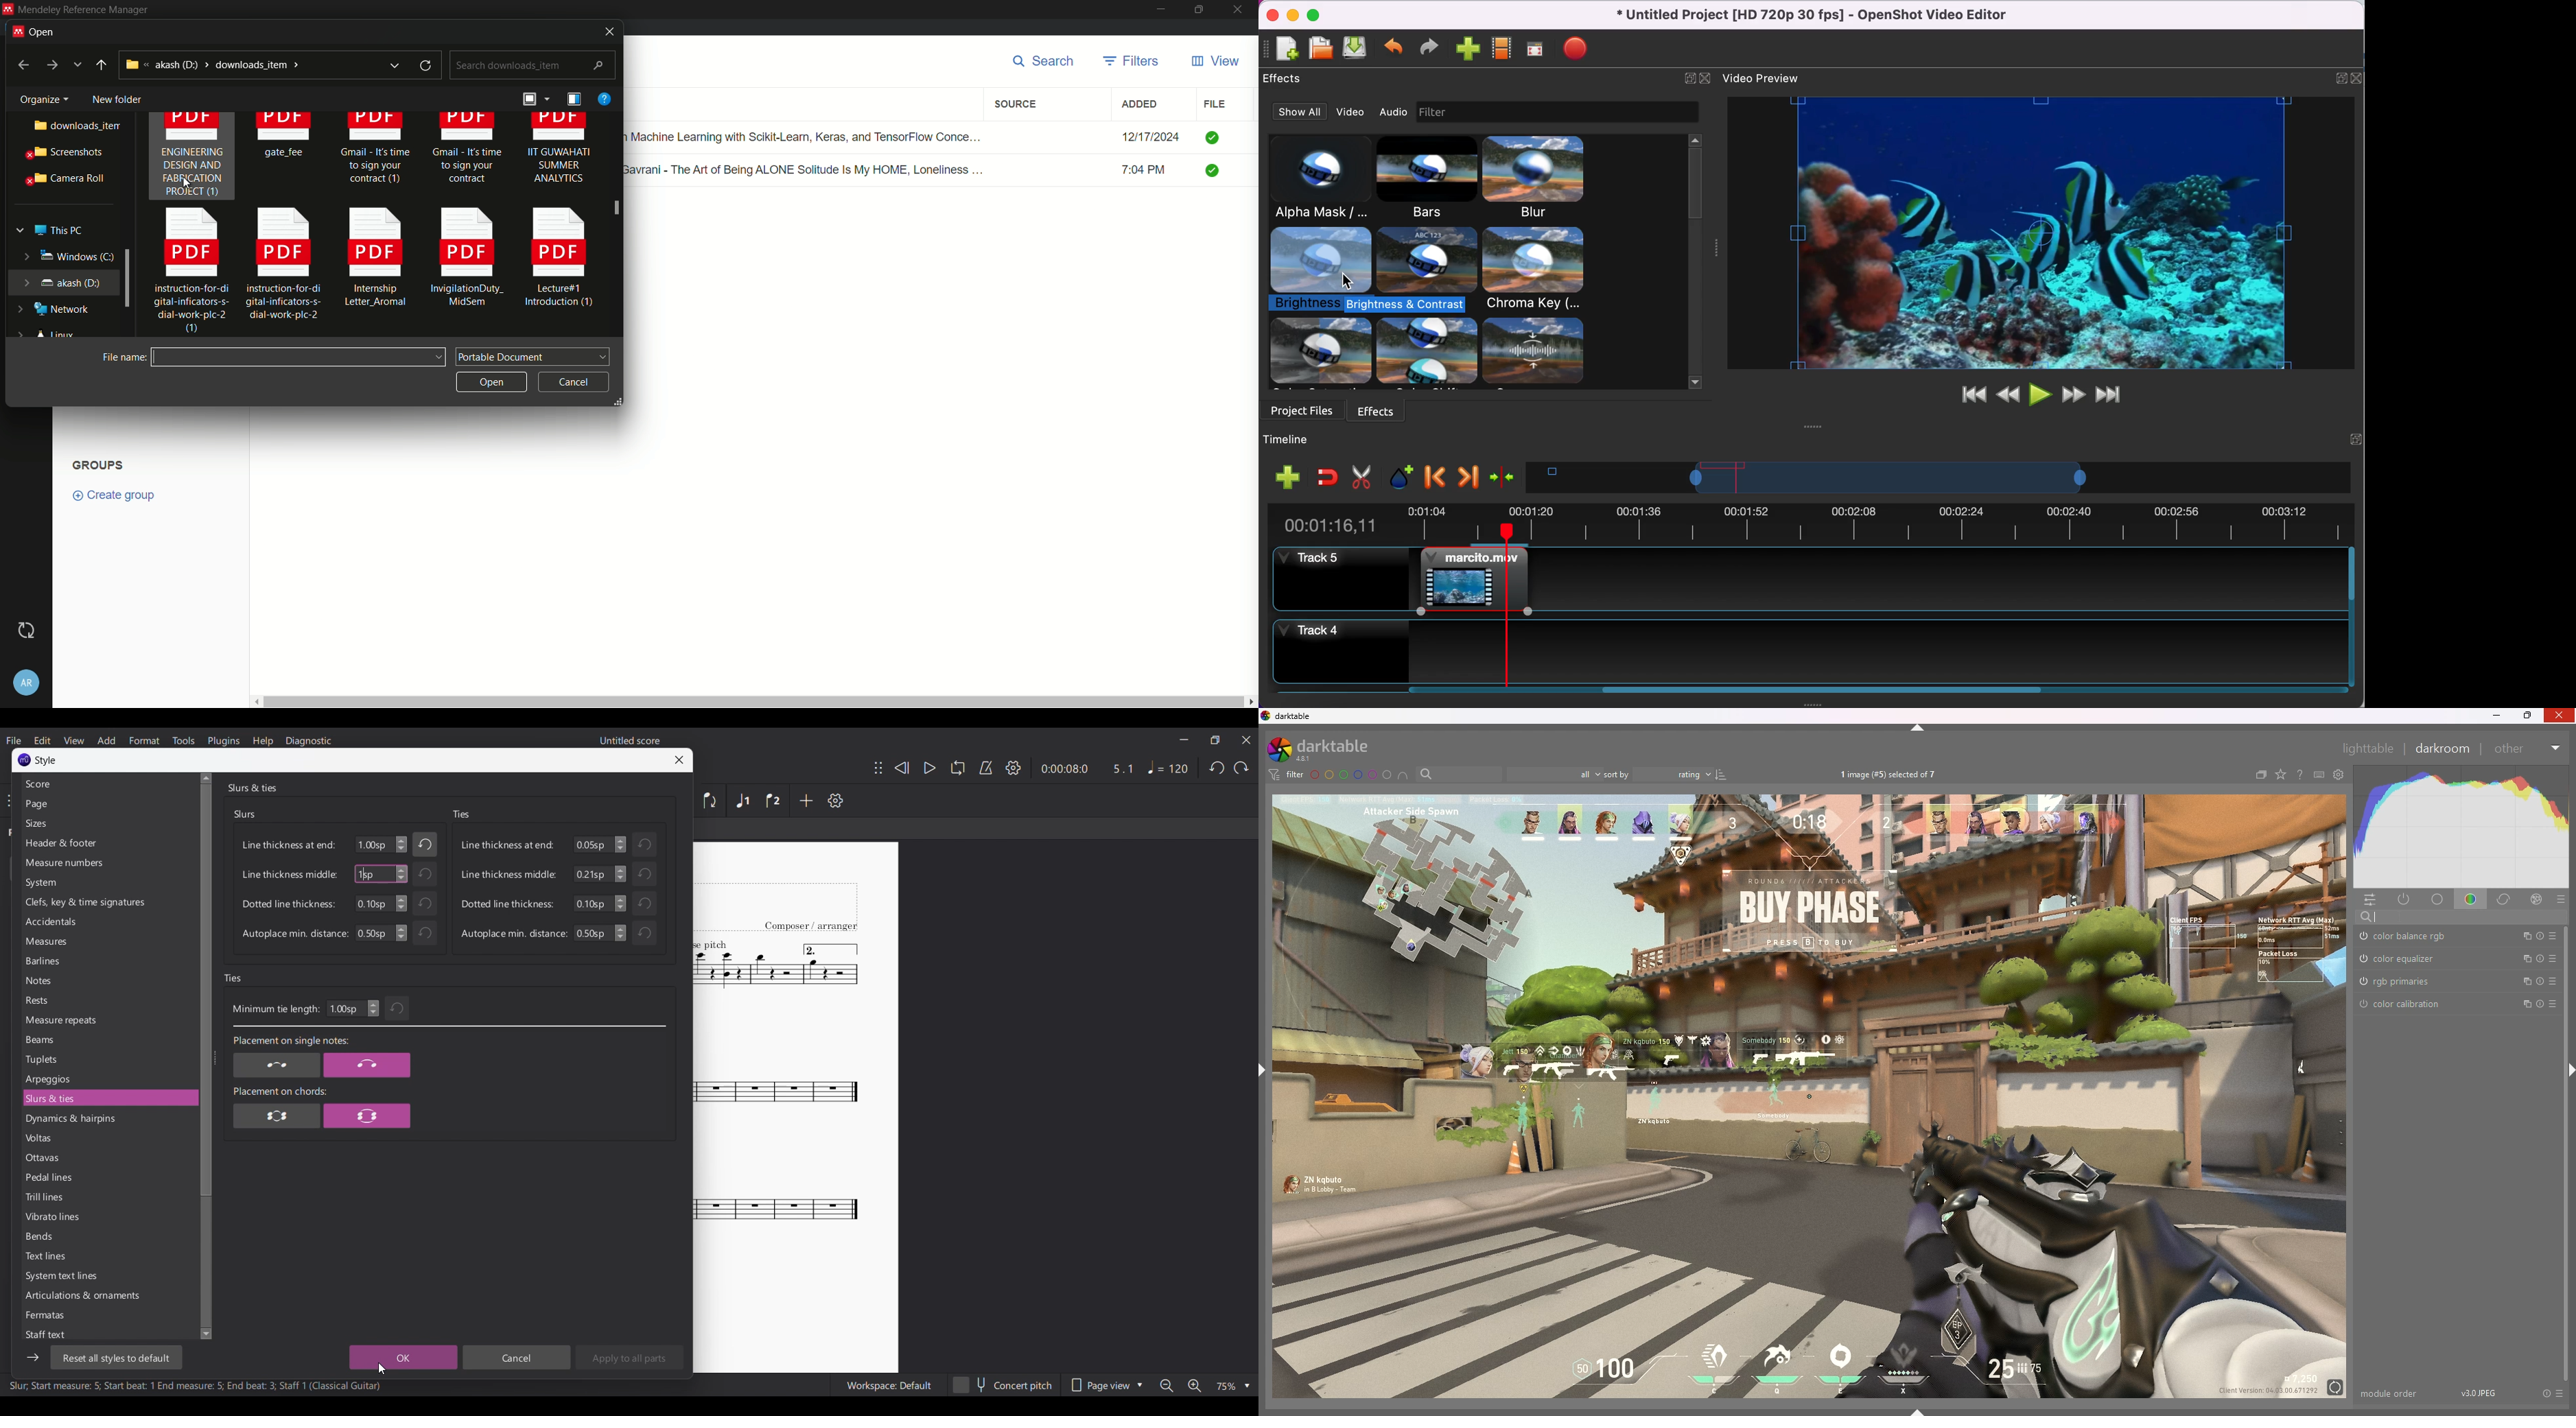  What do you see at coordinates (1322, 271) in the screenshot?
I see `brightness and contrast` at bounding box center [1322, 271].